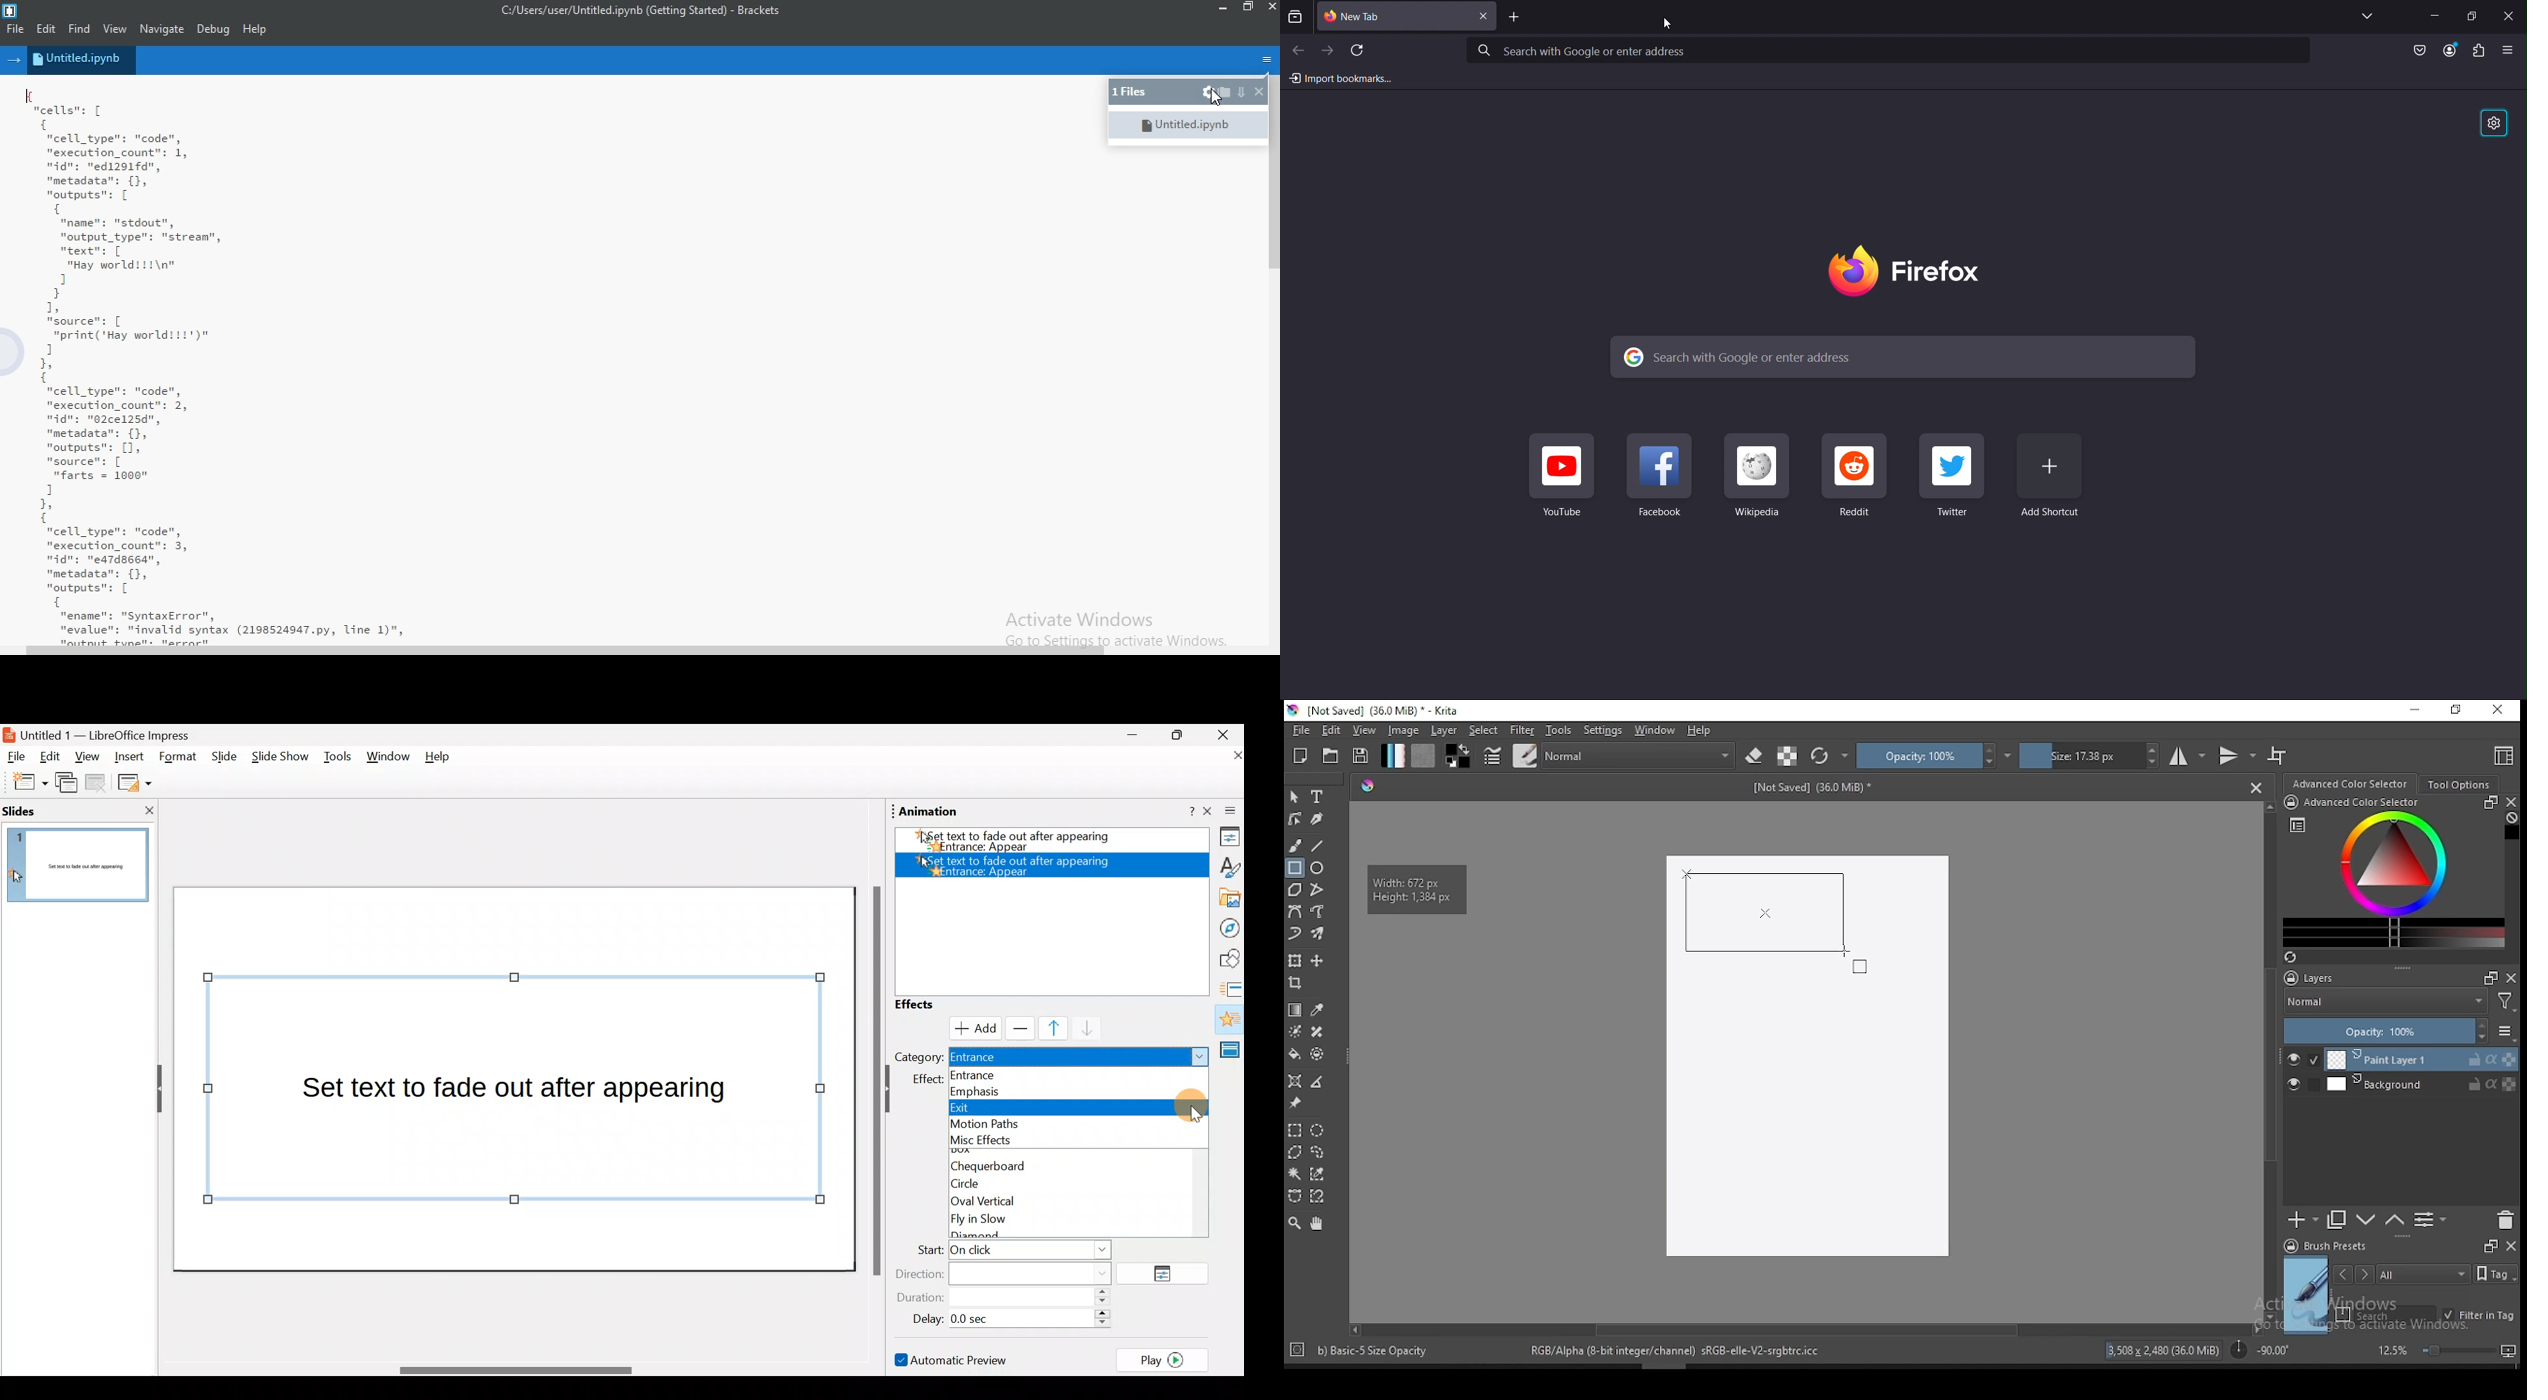 The image size is (2548, 1400). Describe the element at coordinates (1226, 866) in the screenshot. I see `Style` at that location.